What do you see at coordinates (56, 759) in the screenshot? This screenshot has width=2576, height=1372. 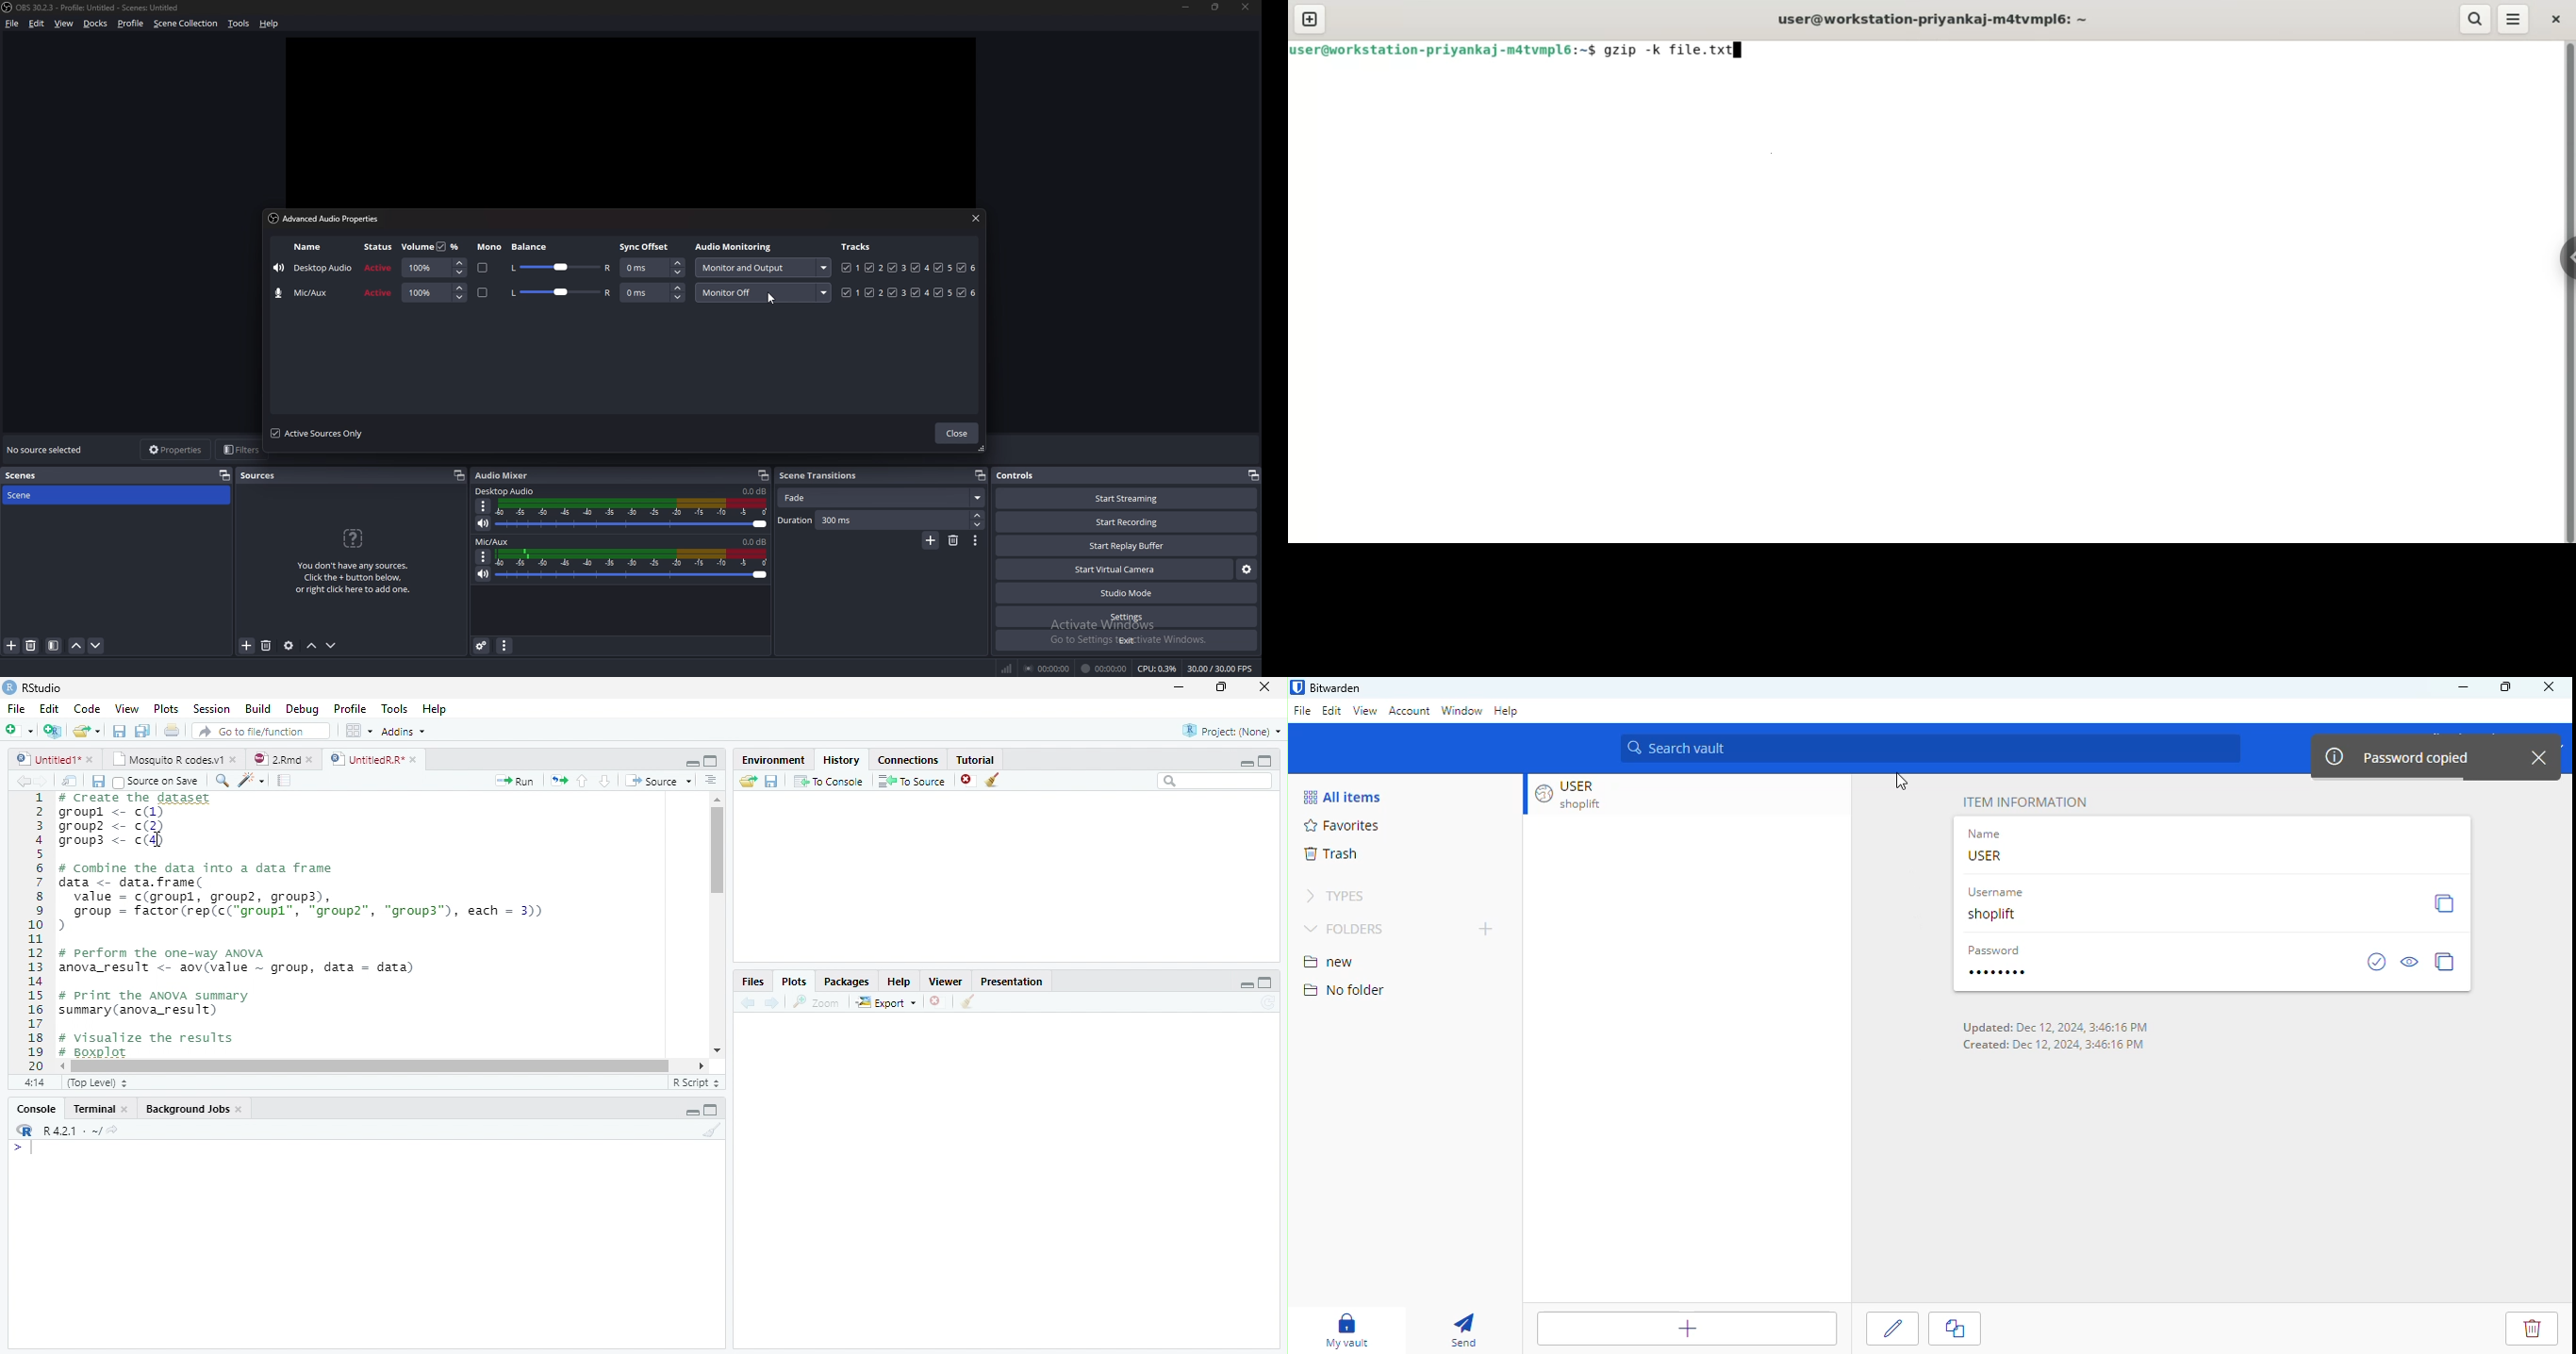 I see `Untitled` at bounding box center [56, 759].